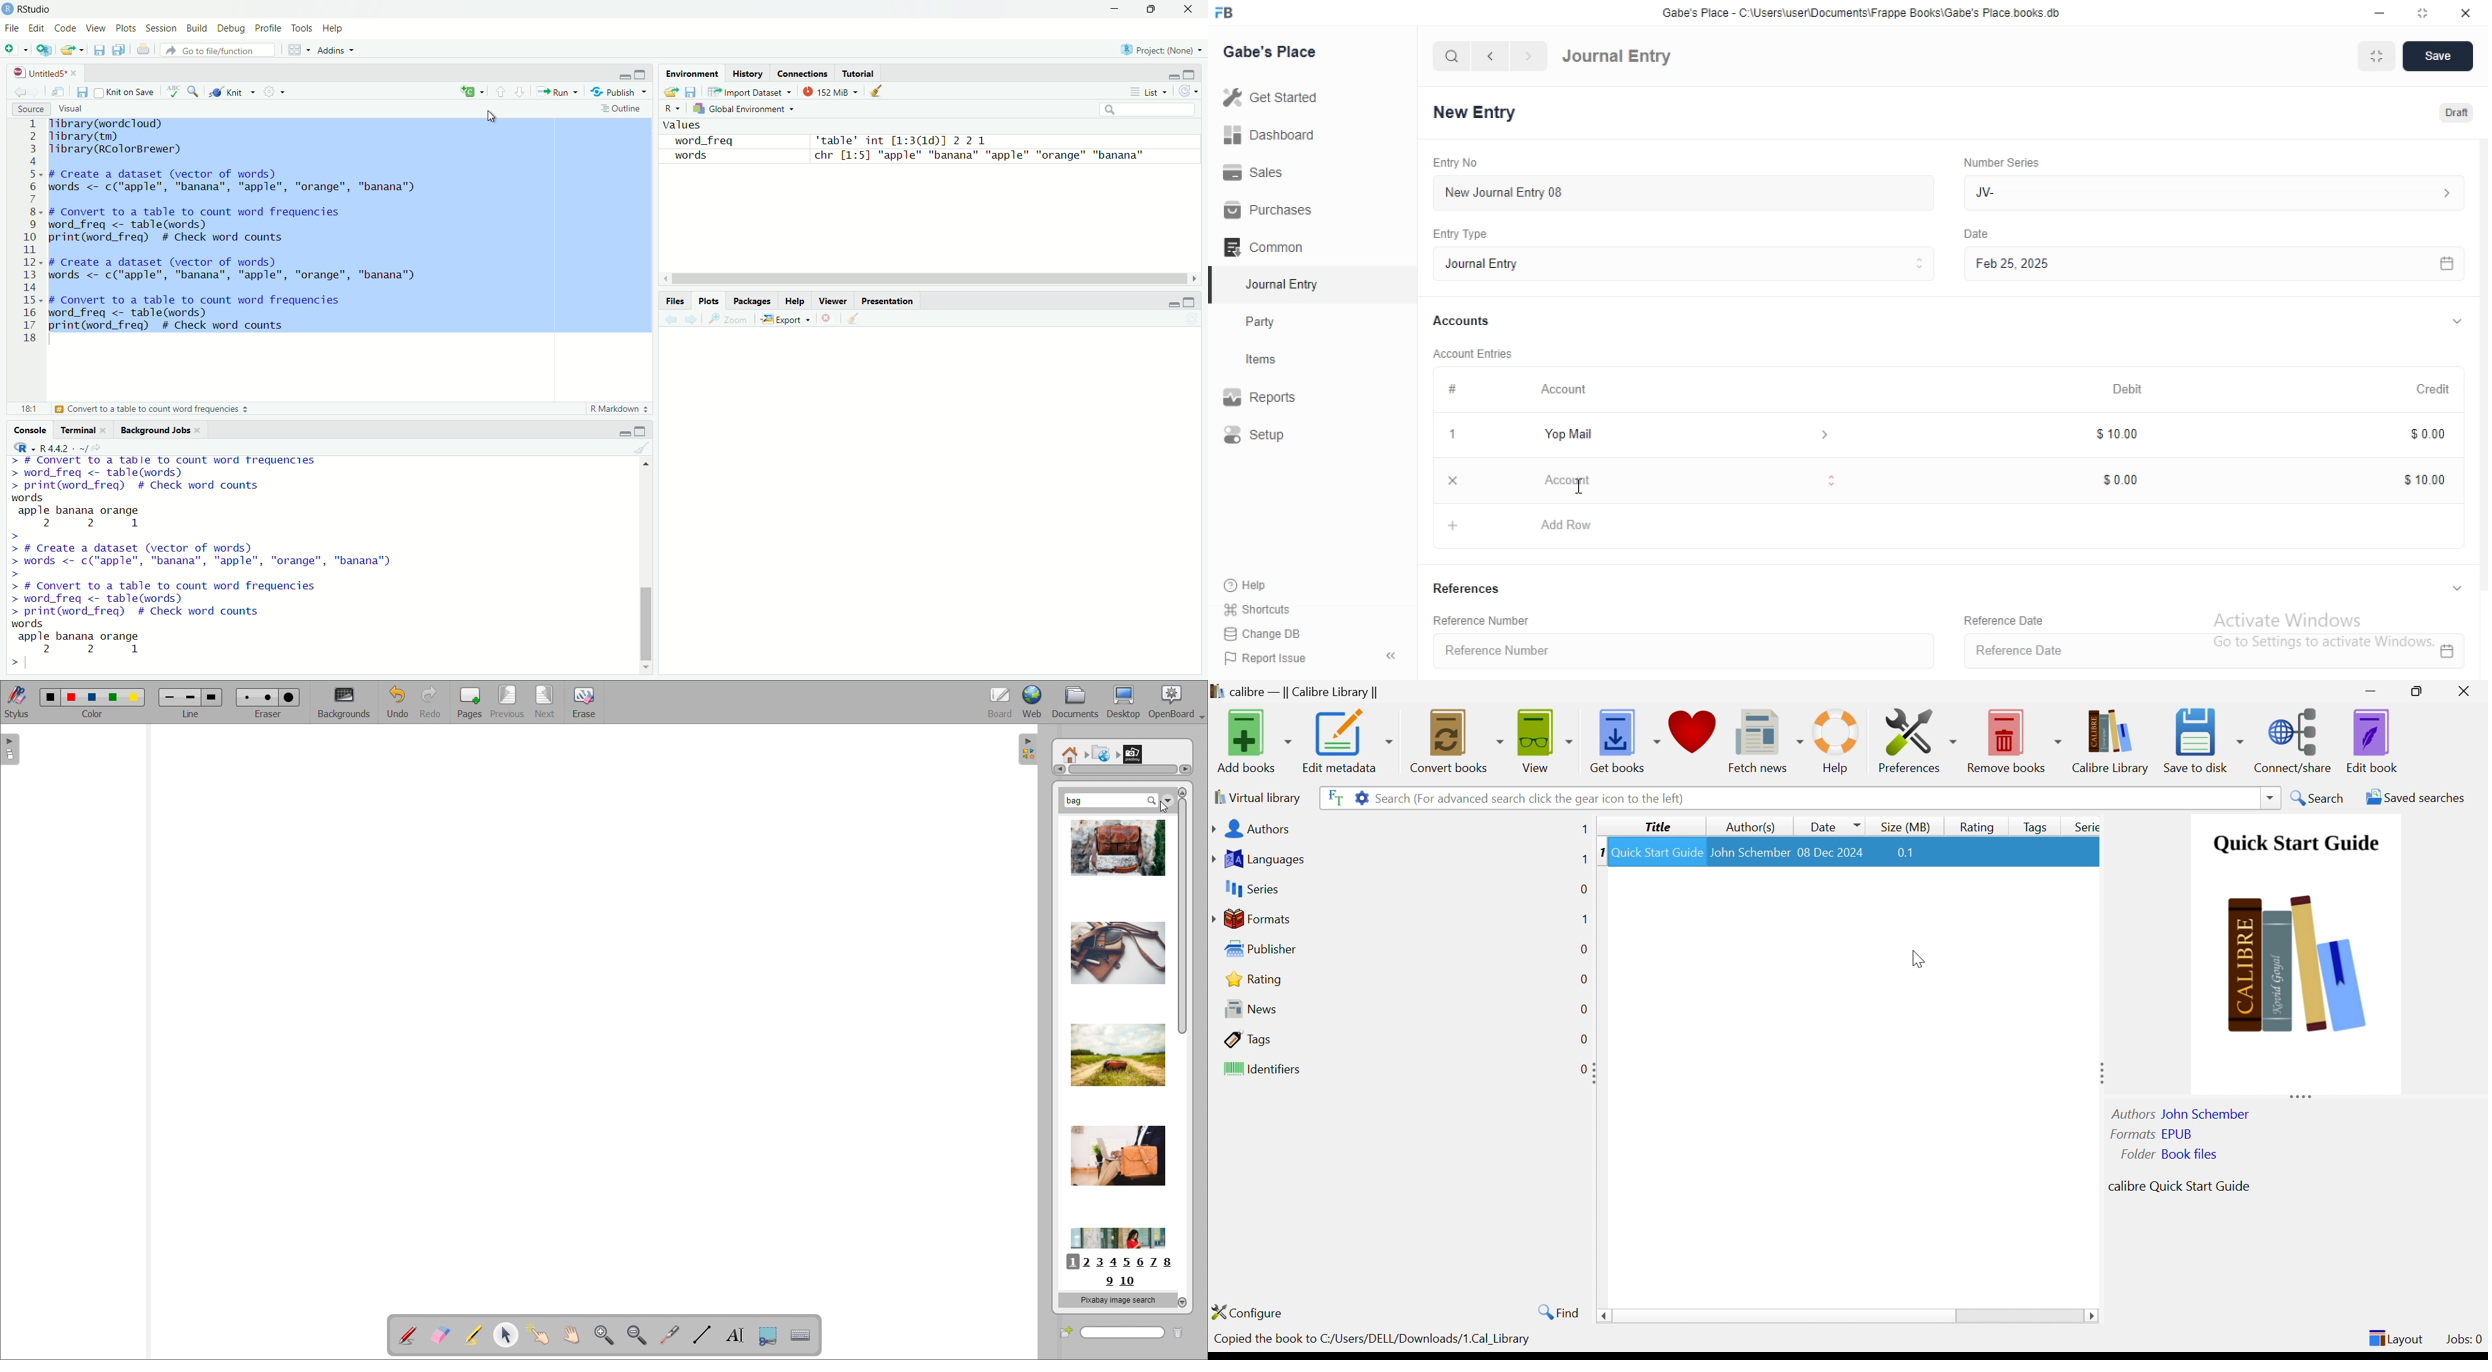 The height and width of the screenshot is (1372, 2492). What do you see at coordinates (828, 318) in the screenshot?
I see `Delete selected files` at bounding box center [828, 318].